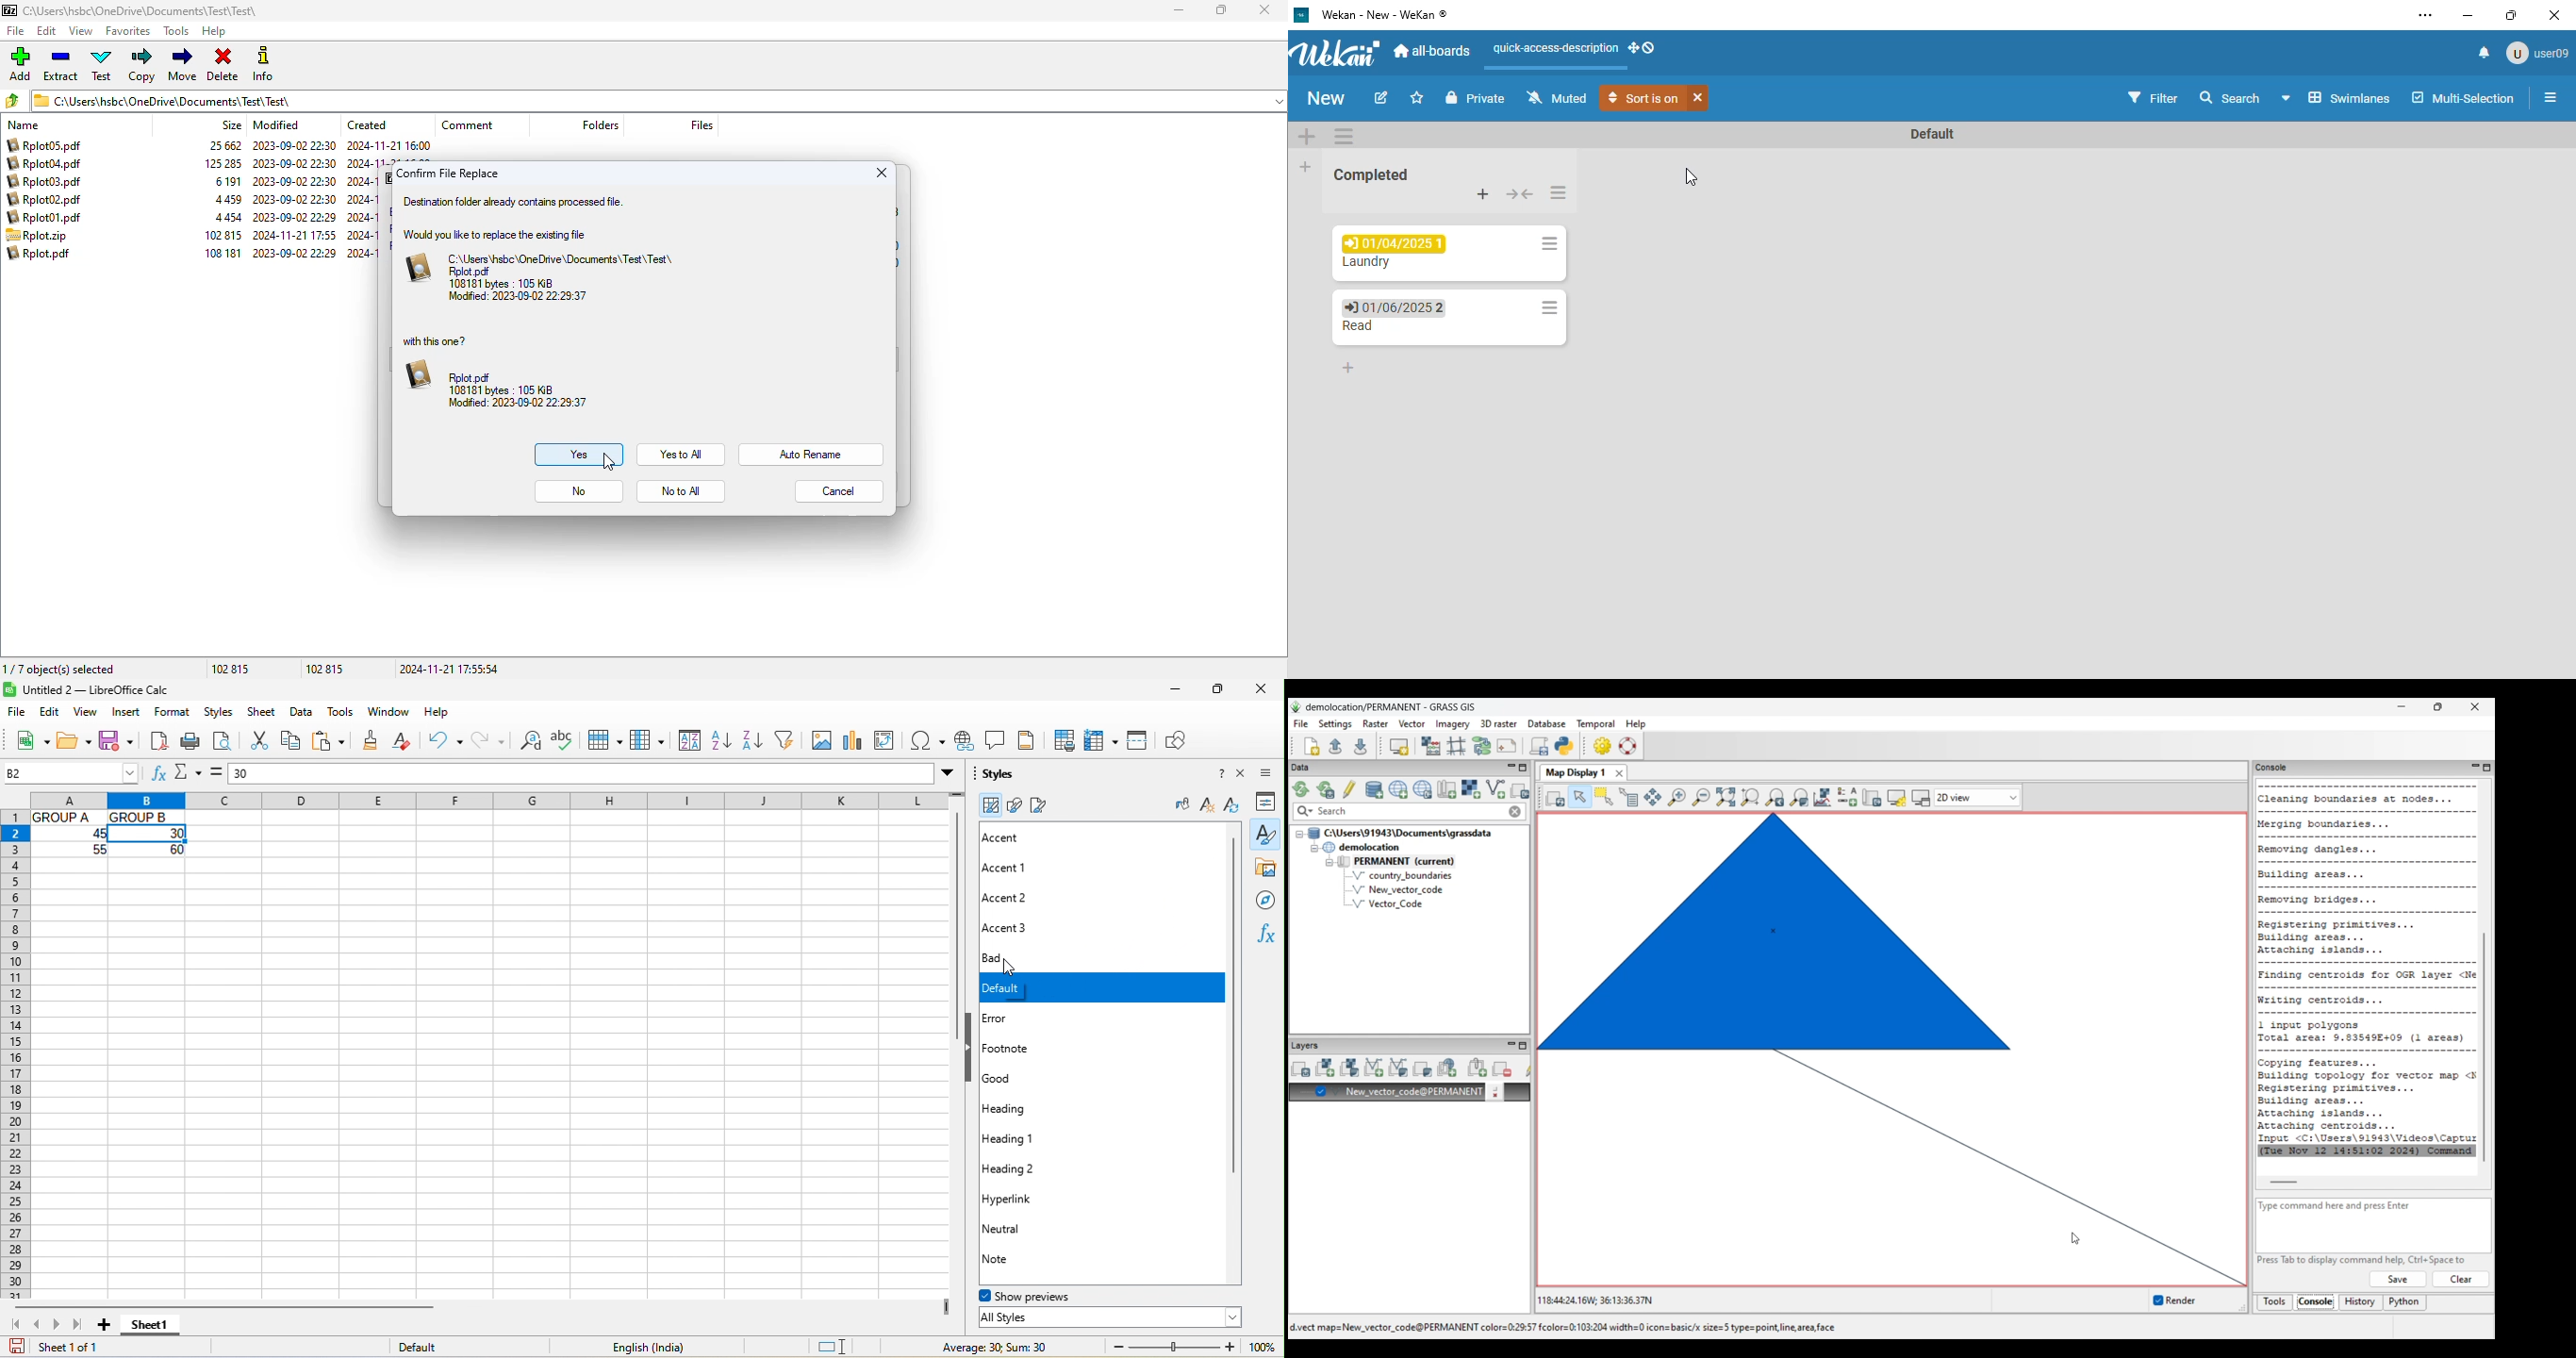  I want to click on comment, so click(468, 124).